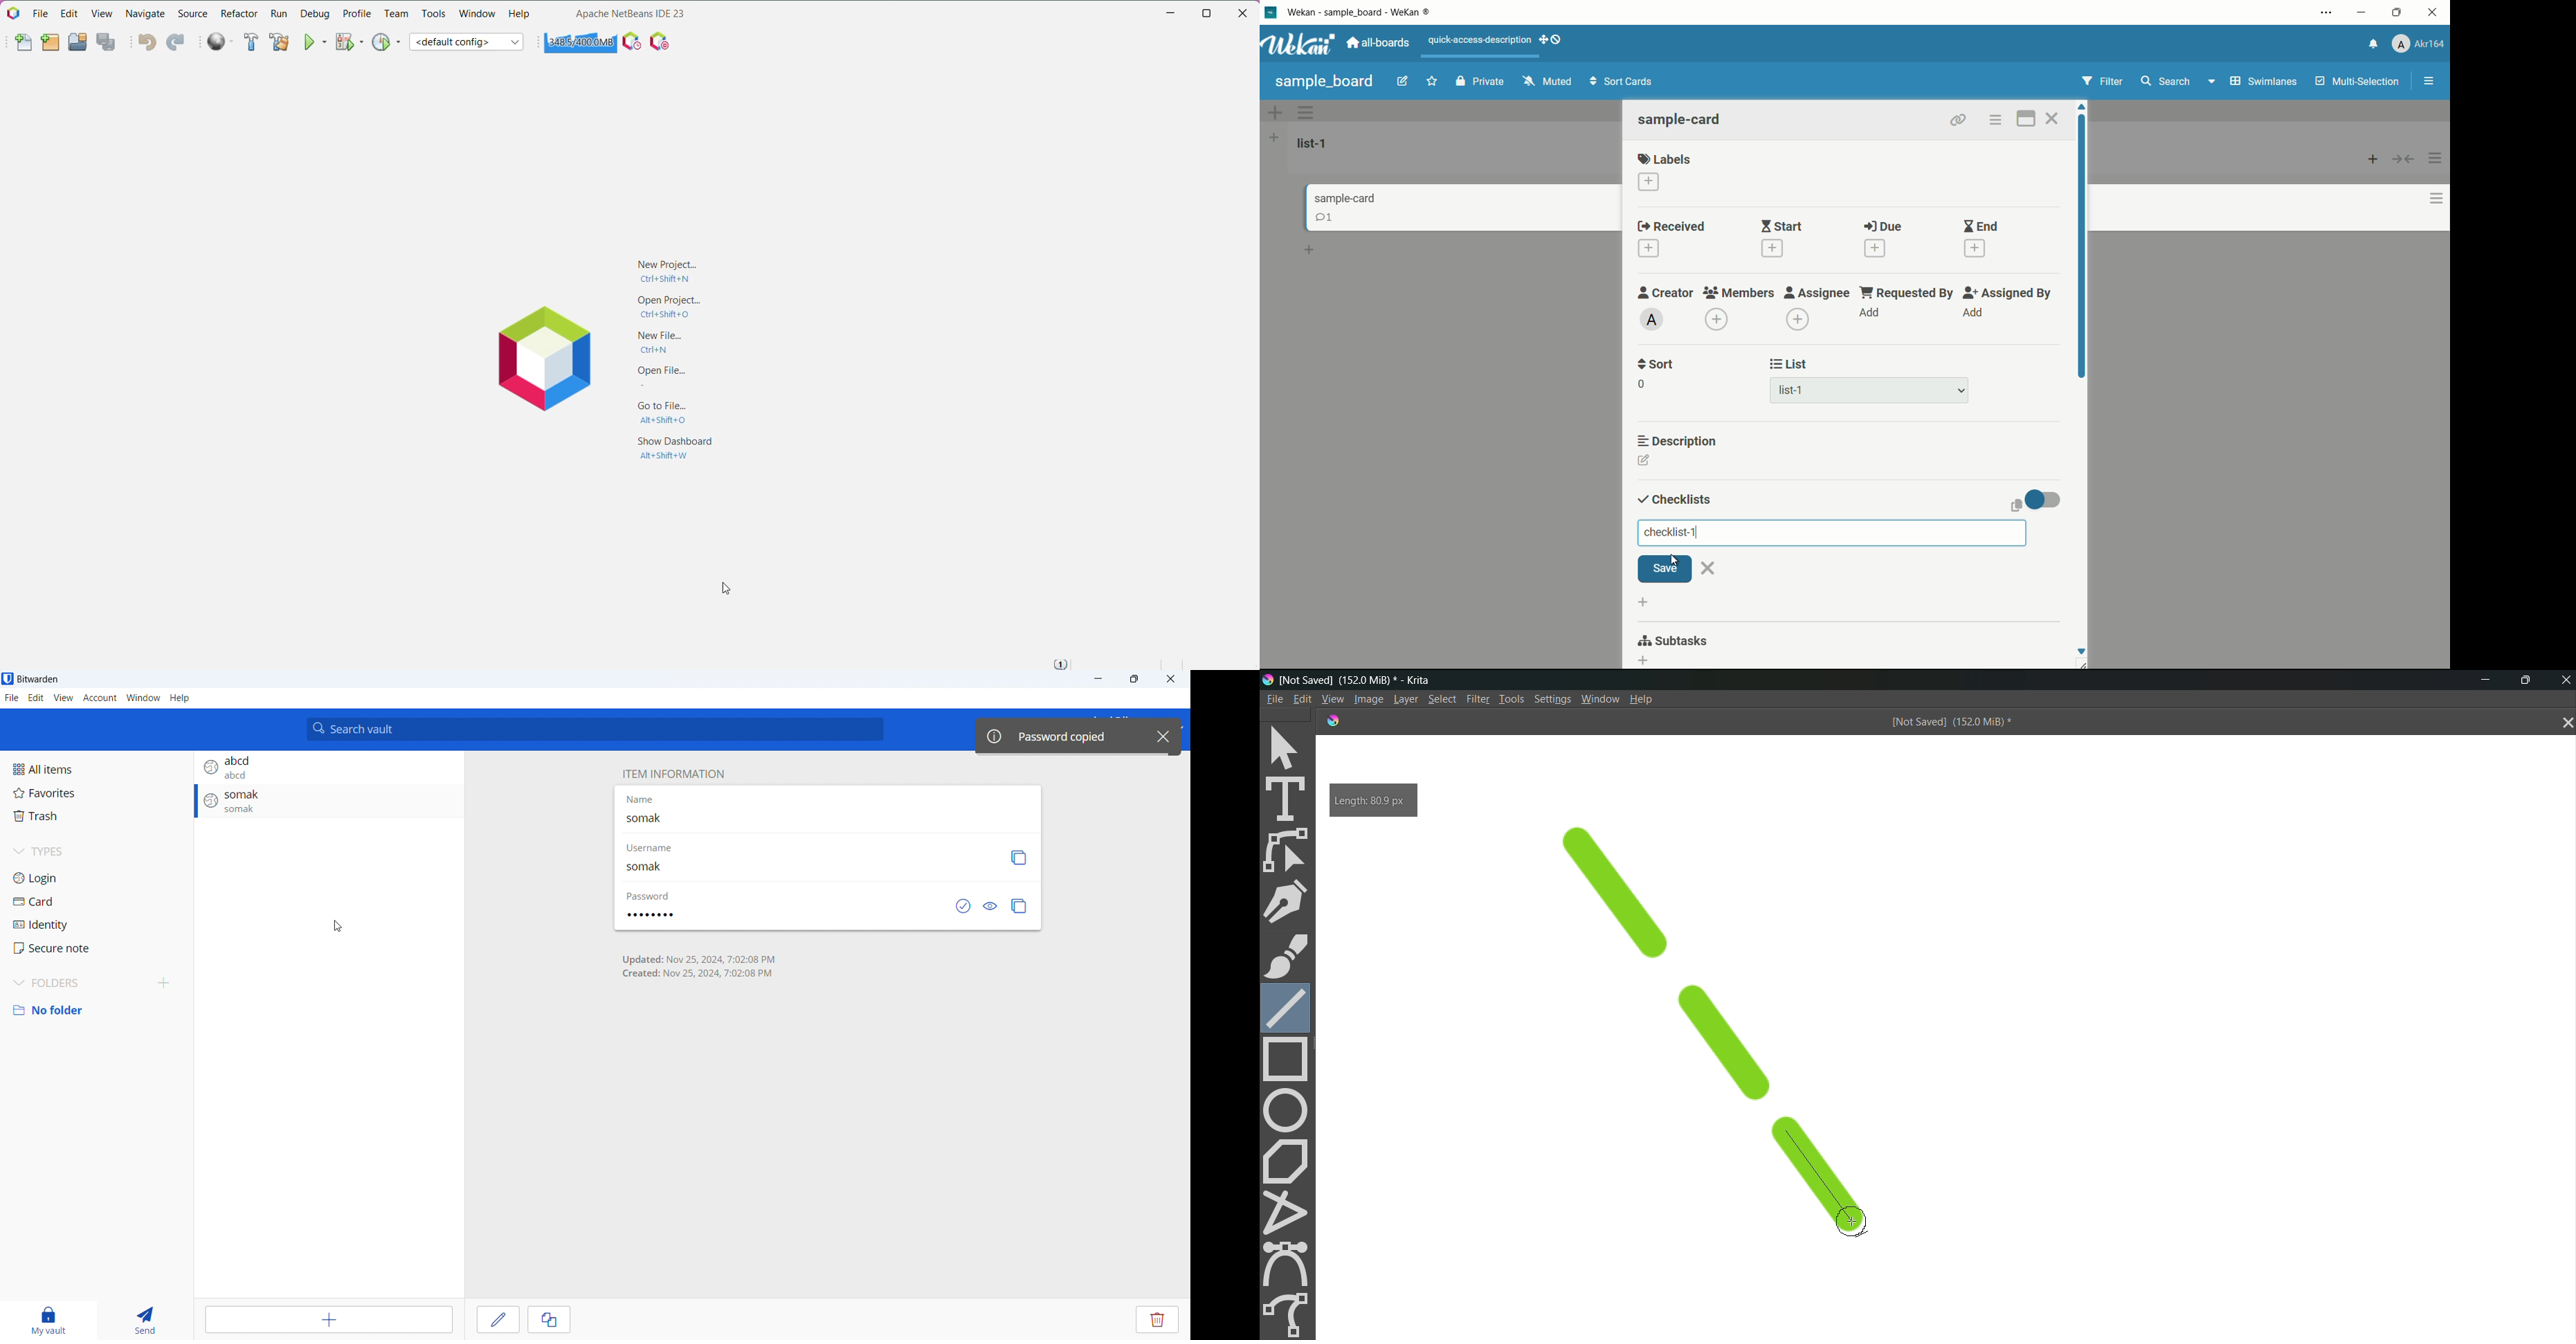 The width and height of the screenshot is (2576, 1344). What do you see at coordinates (1675, 500) in the screenshot?
I see `checklists` at bounding box center [1675, 500].